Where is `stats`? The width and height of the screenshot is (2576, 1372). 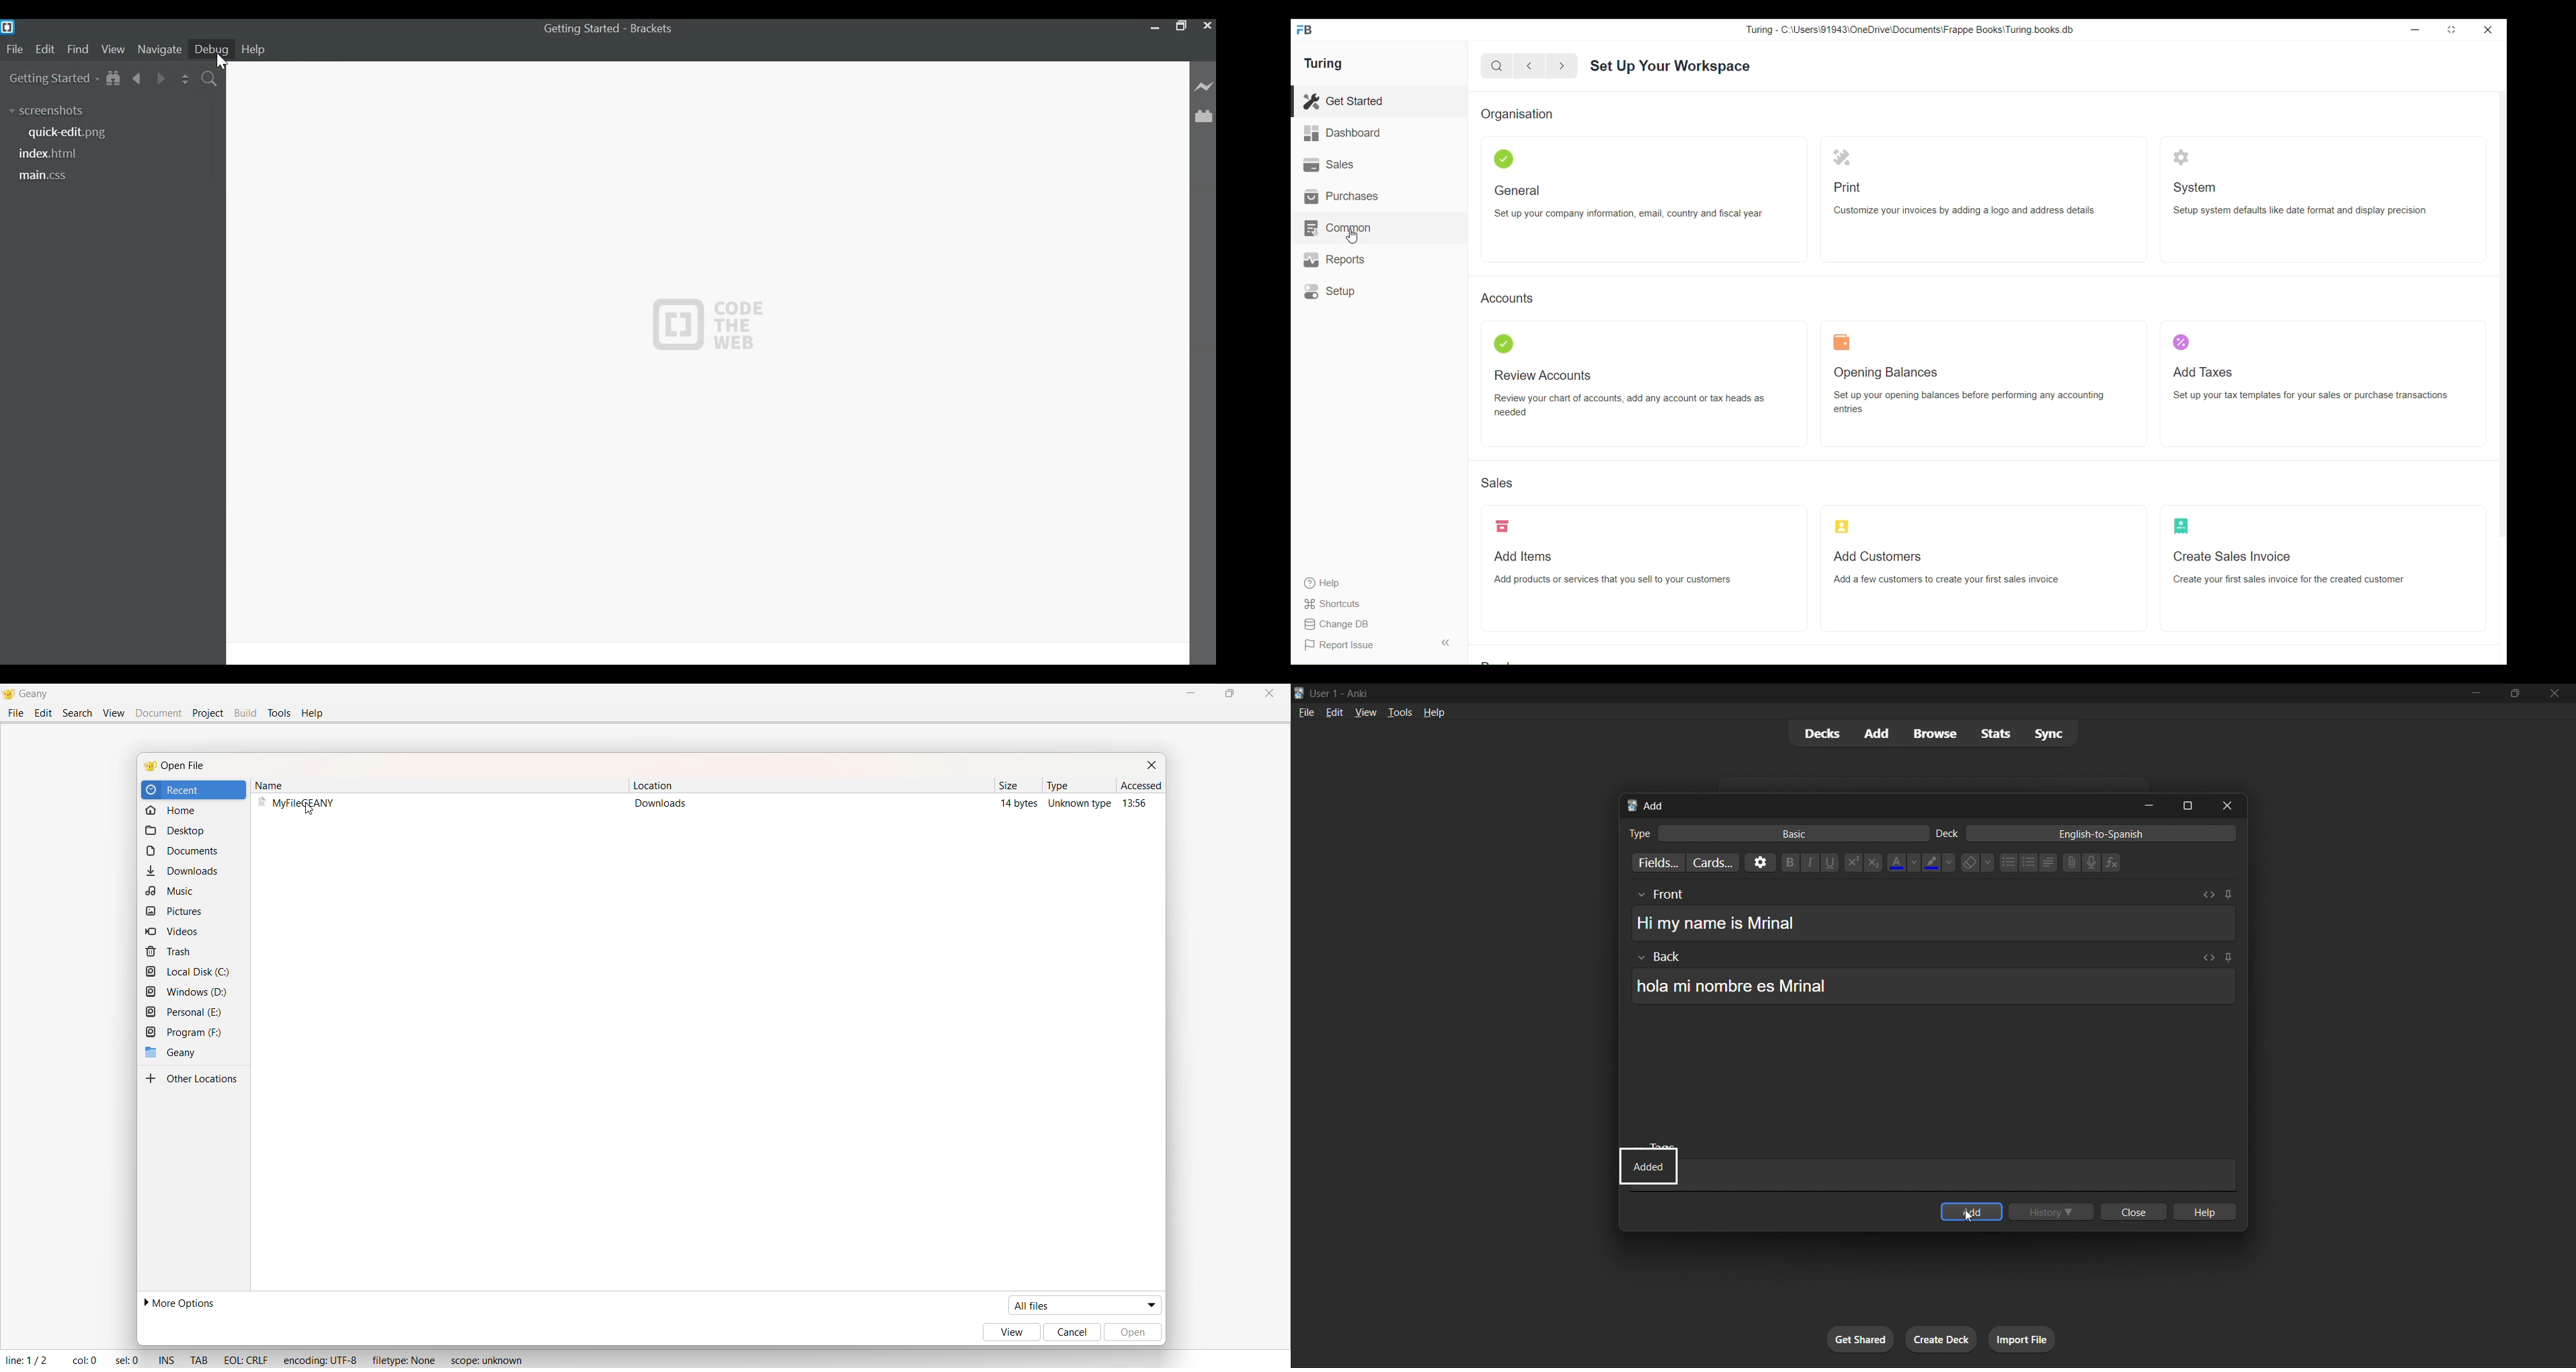
stats is located at coordinates (1991, 733).